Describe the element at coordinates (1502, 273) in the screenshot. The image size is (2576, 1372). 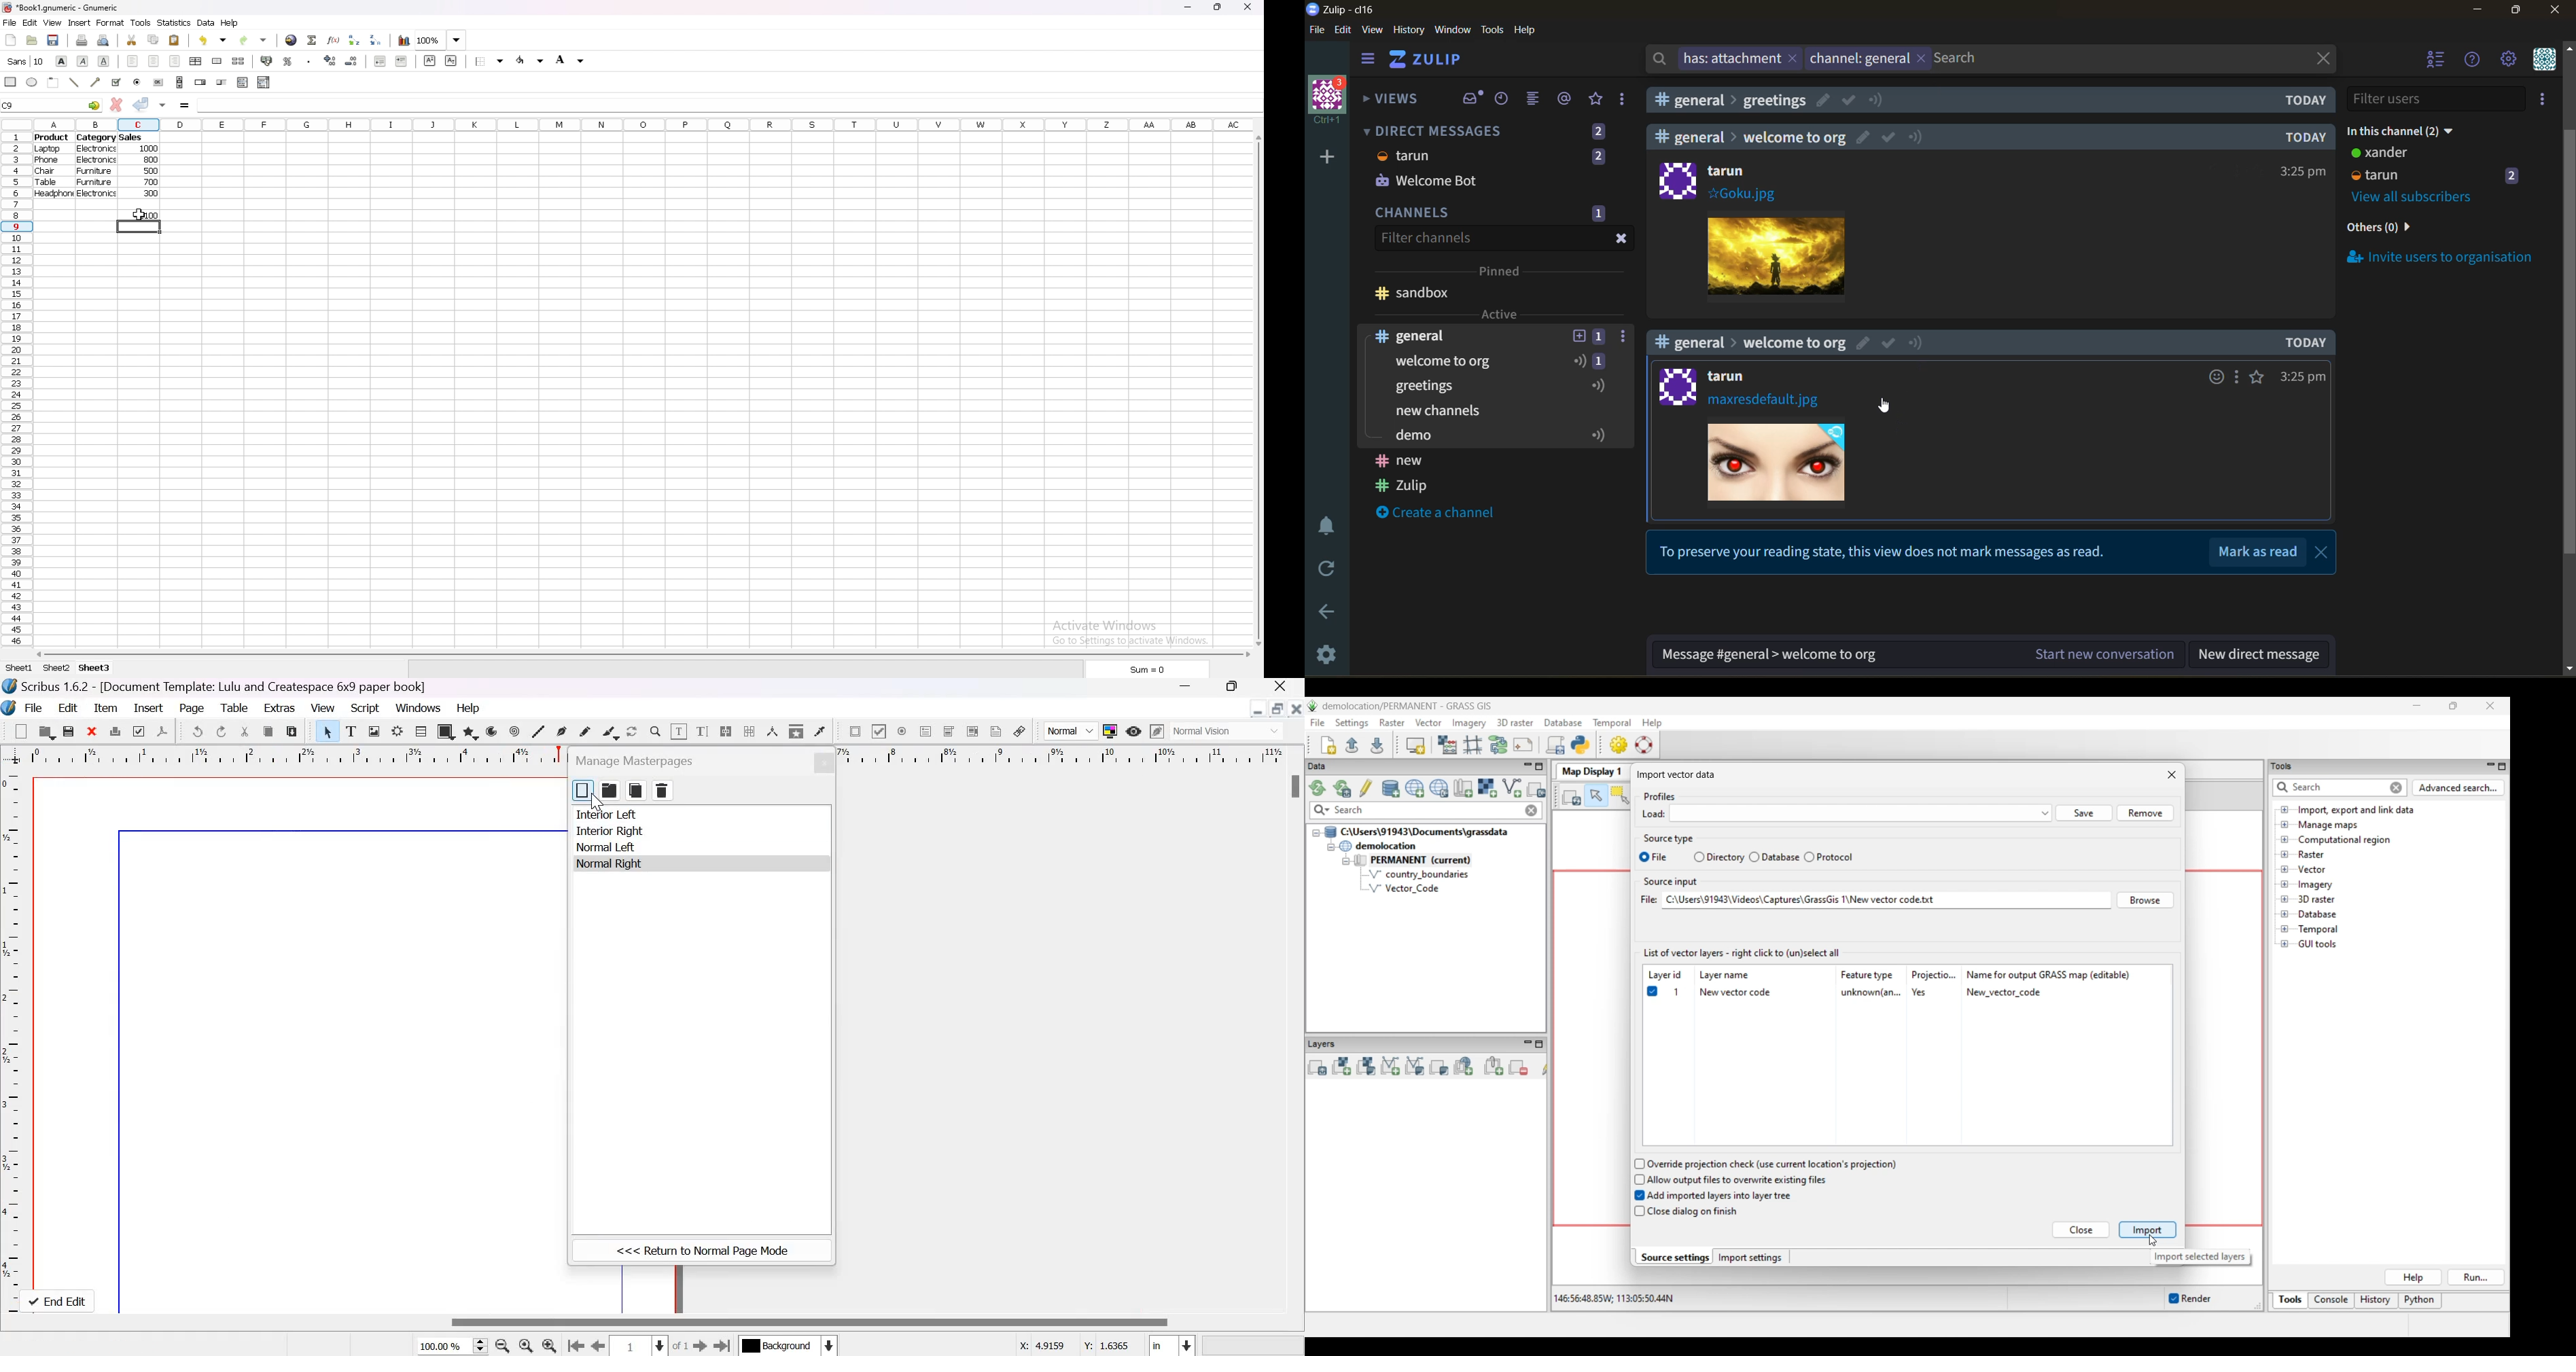
I see `pinned` at that location.